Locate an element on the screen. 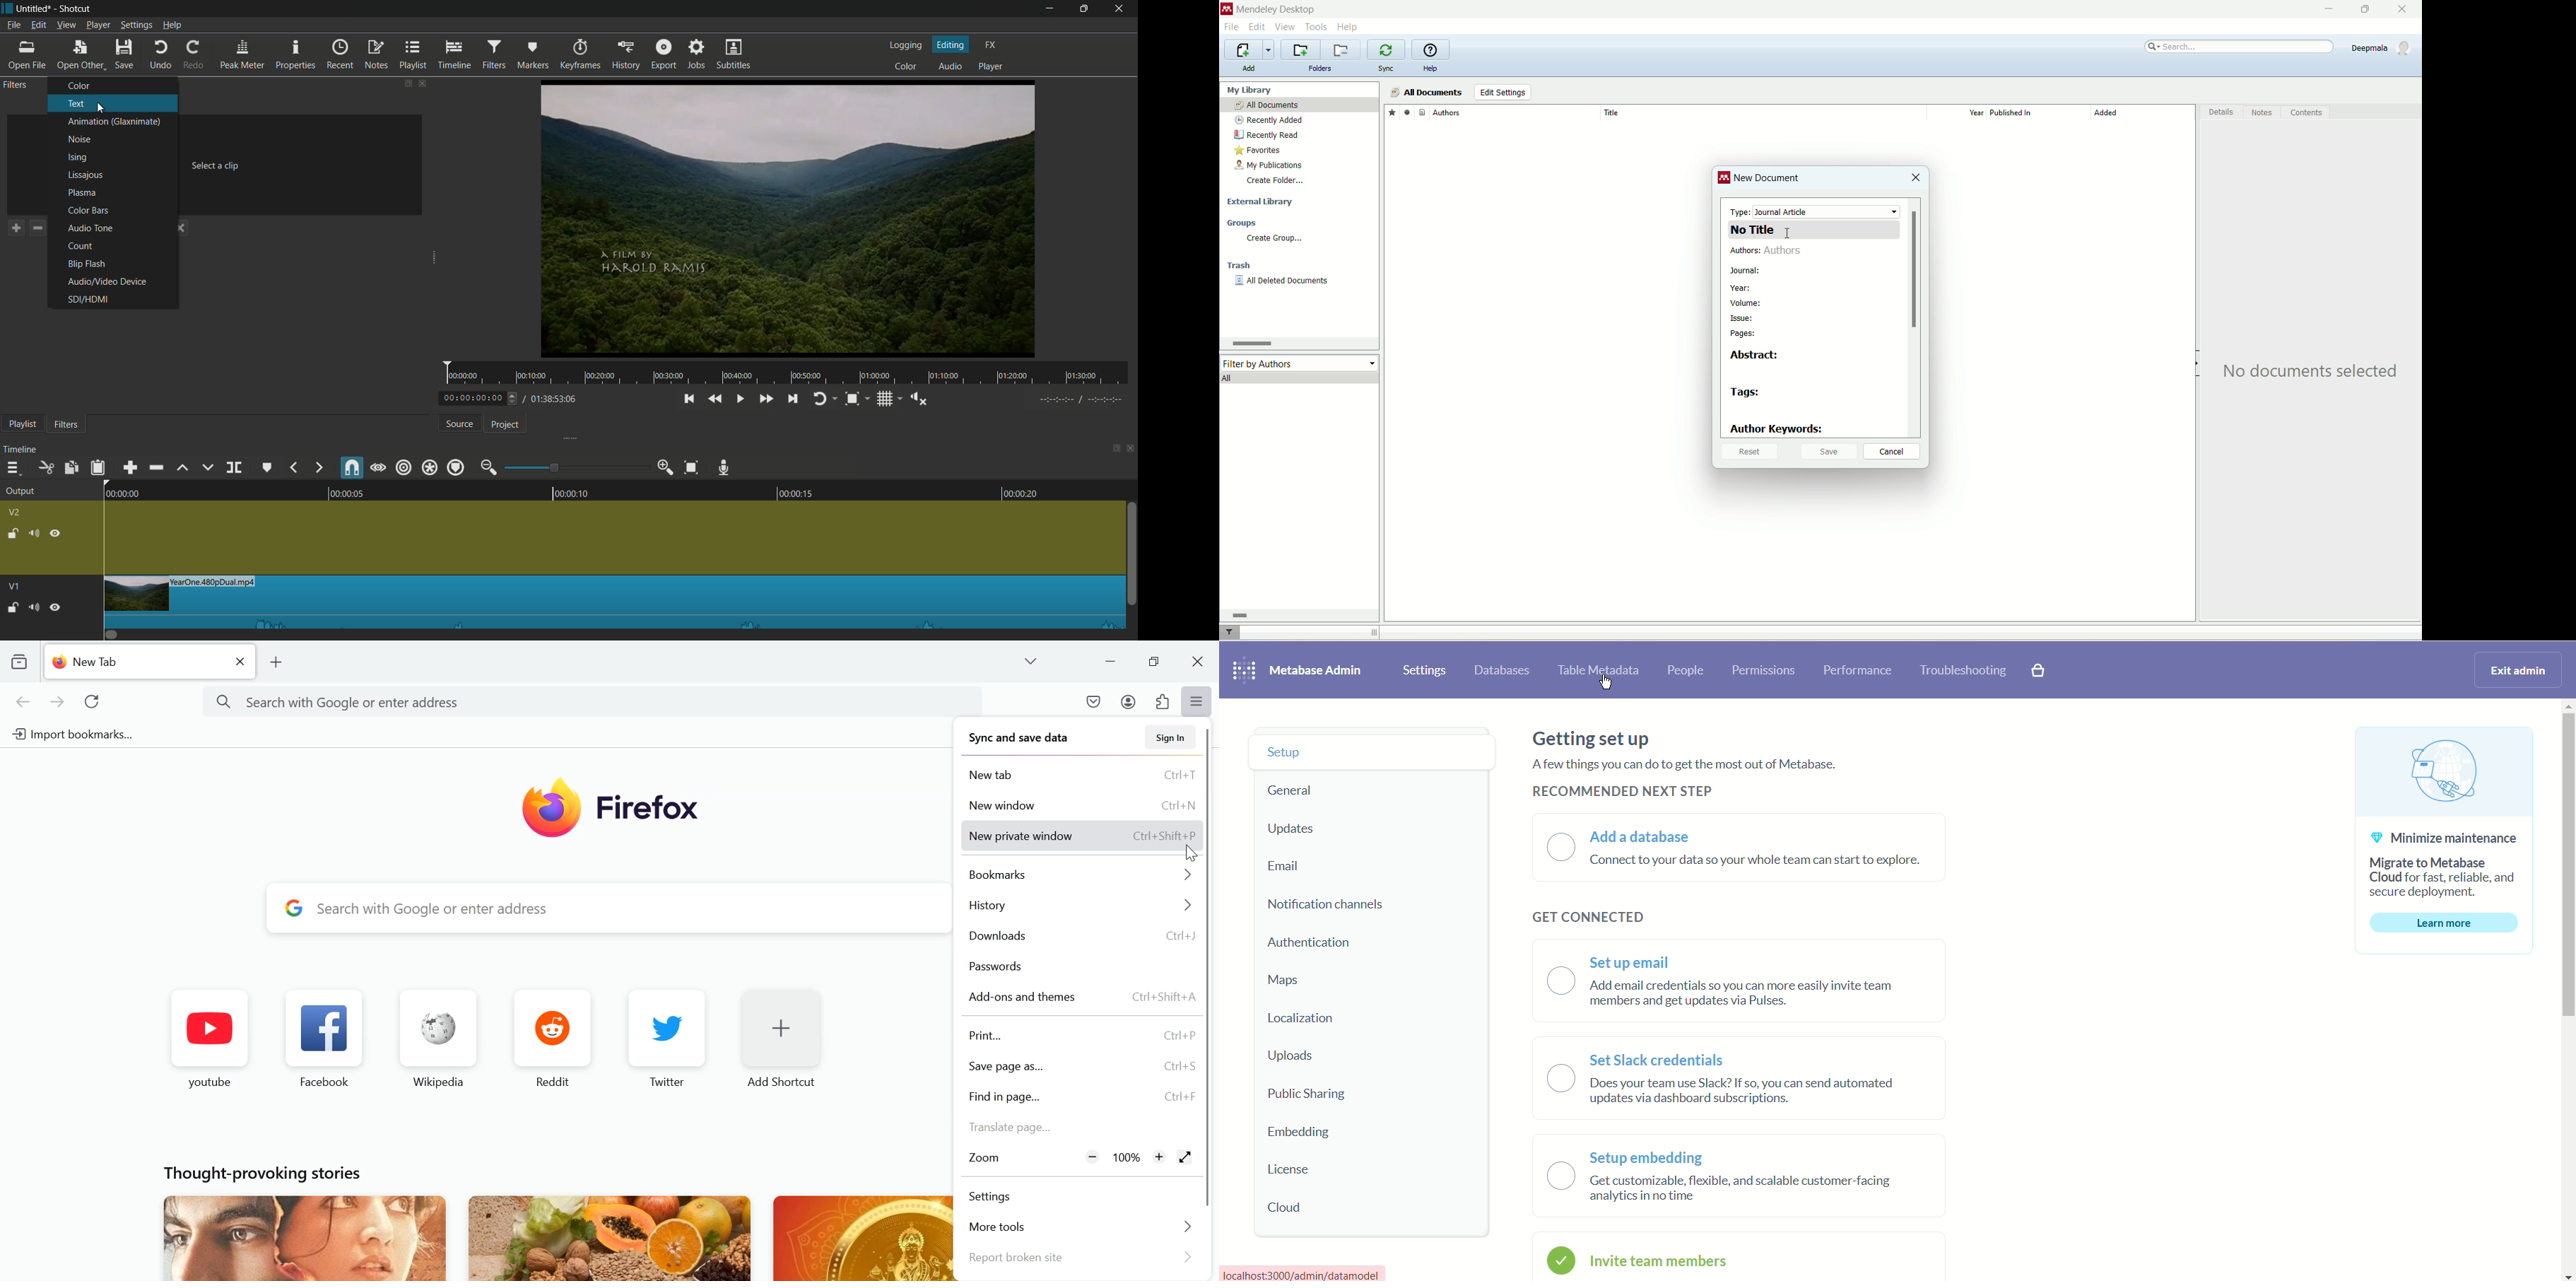 Image resolution: width=2576 pixels, height=1288 pixels. Get connected is located at coordinates (1586, 917).